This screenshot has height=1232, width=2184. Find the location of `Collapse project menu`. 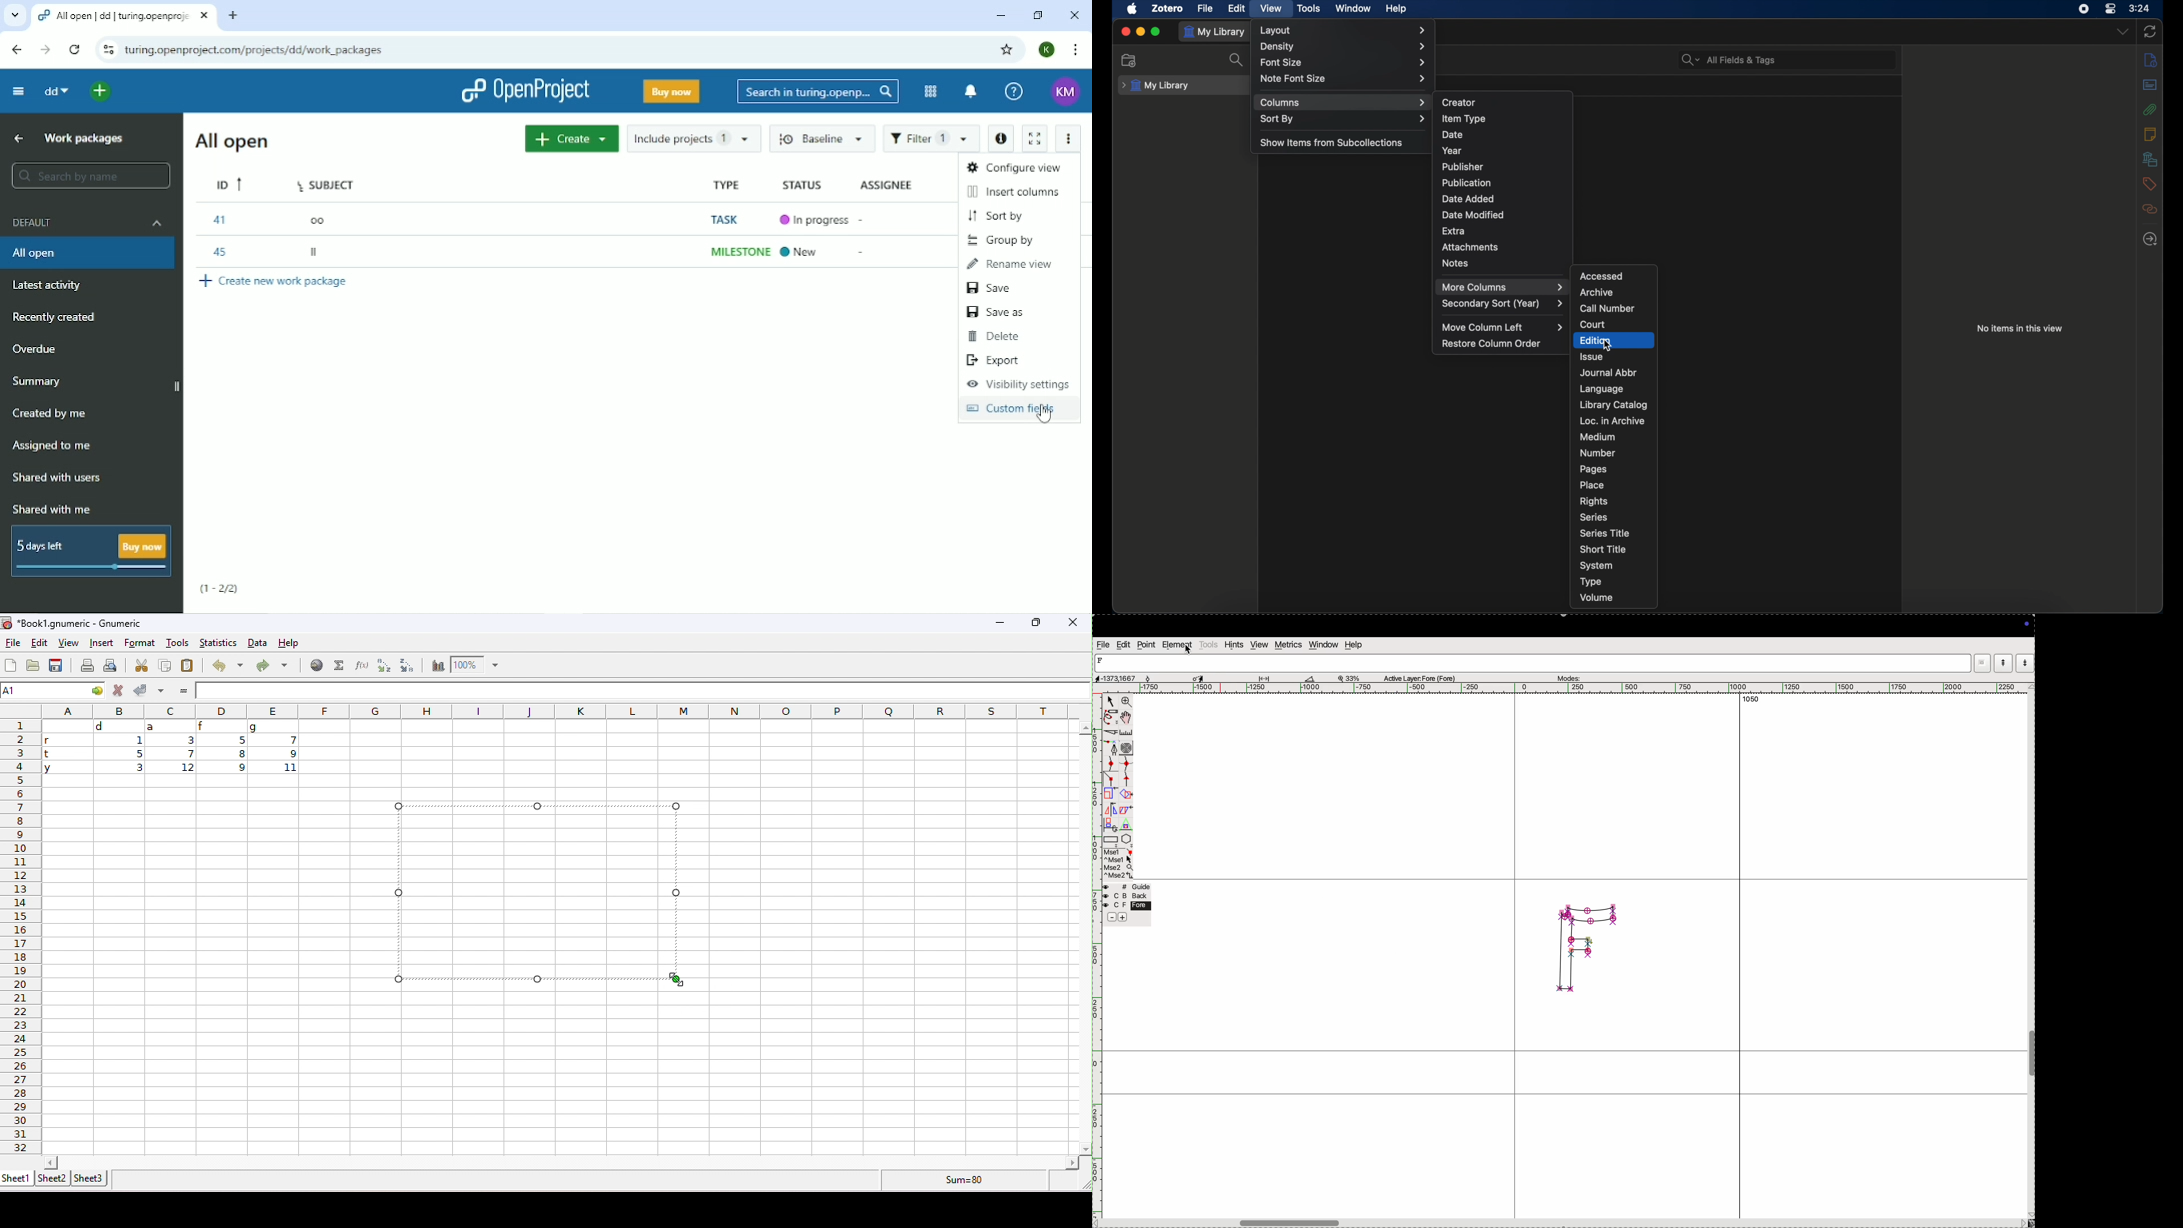

Collapse project menu is located at coordinates (15, 91).